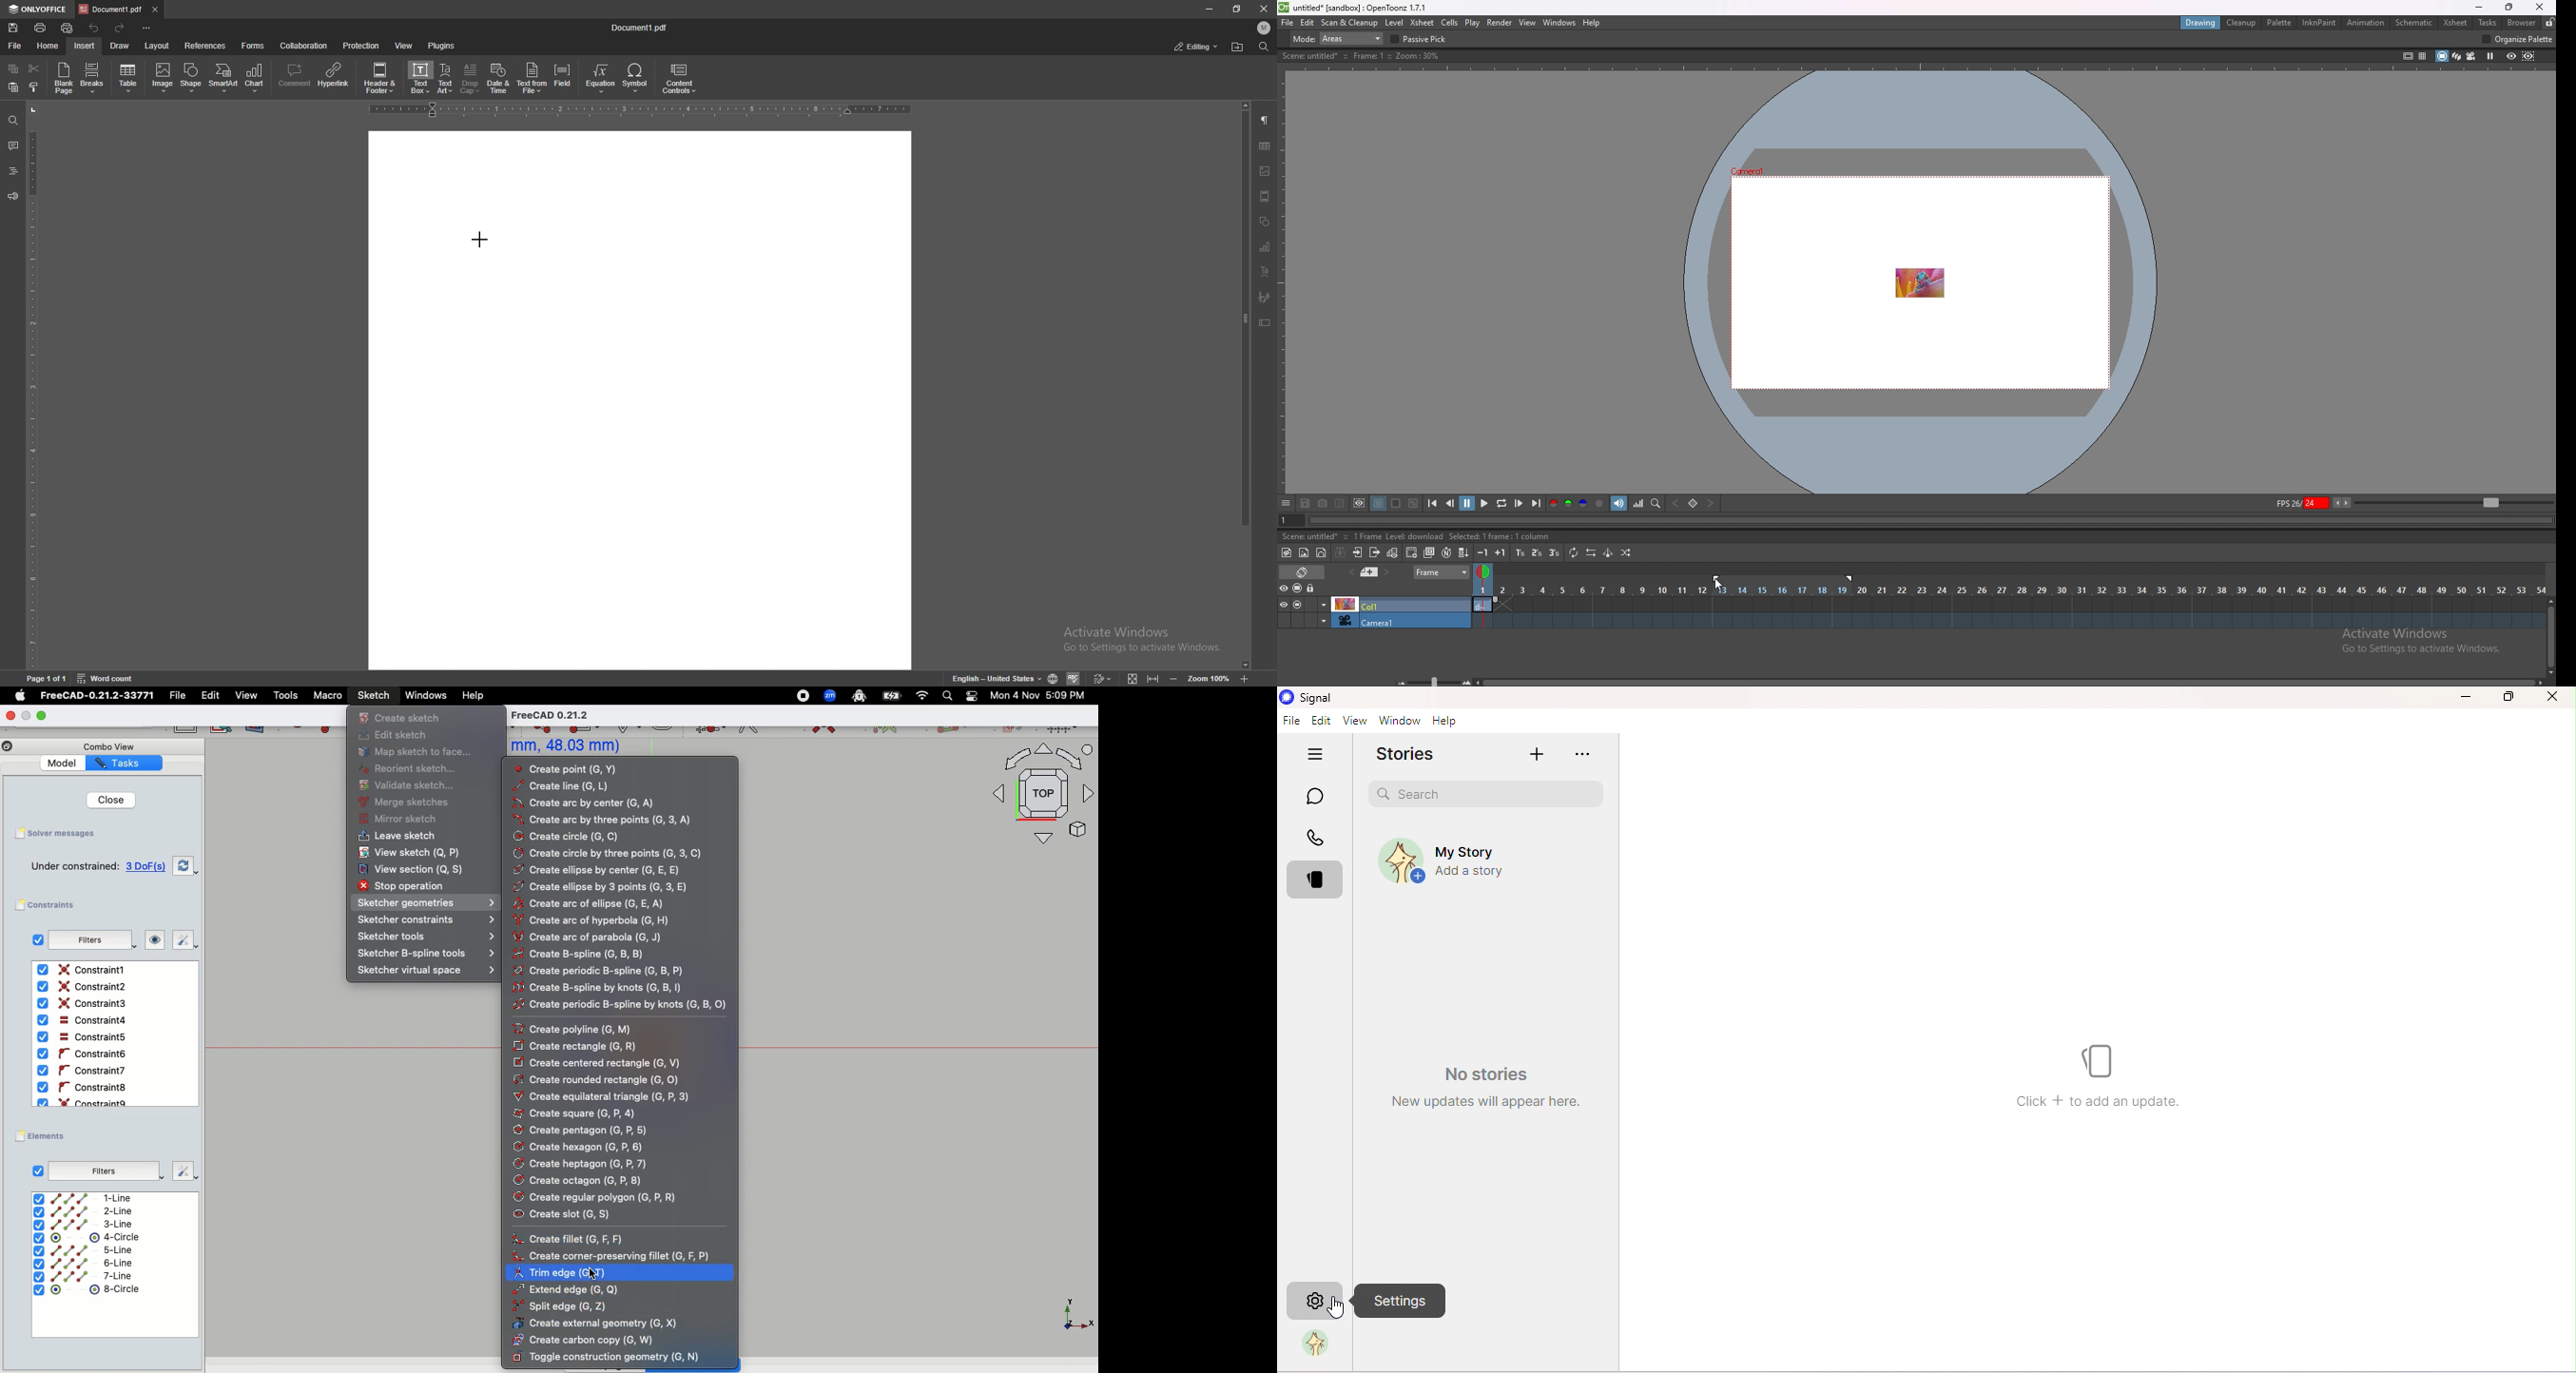  I want to click on 2-Line, so click(93, 1211).